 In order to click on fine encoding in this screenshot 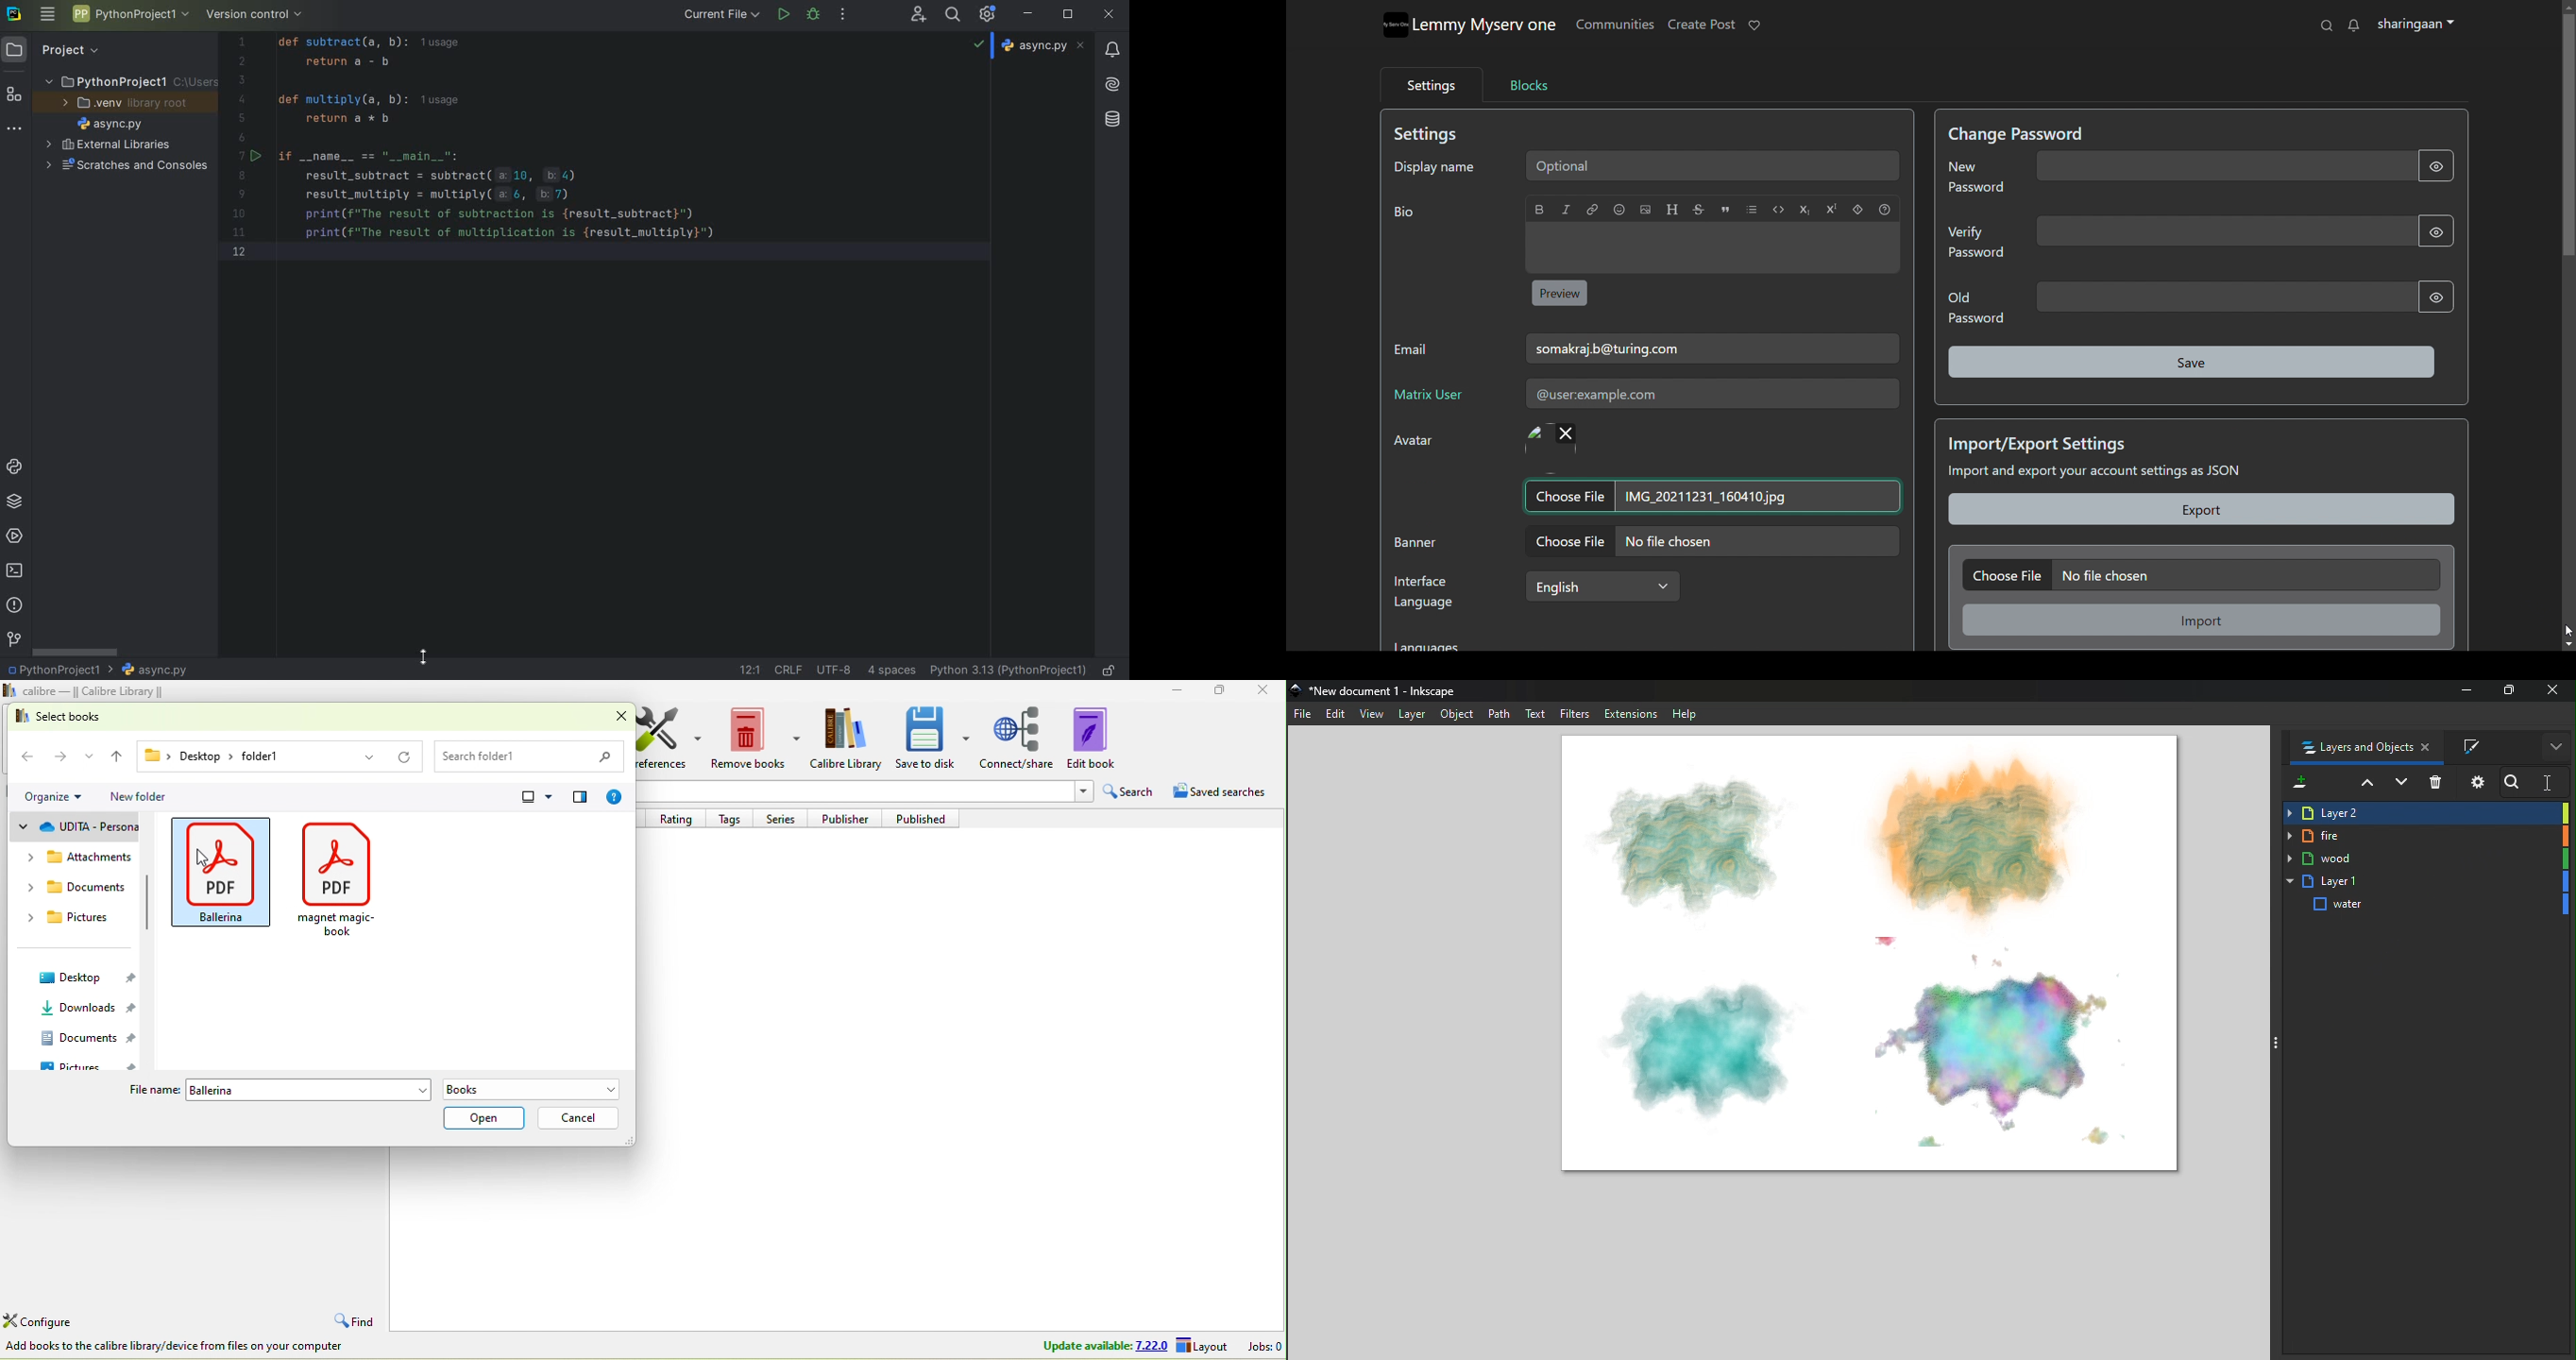, I will do `click(834, 668)`.